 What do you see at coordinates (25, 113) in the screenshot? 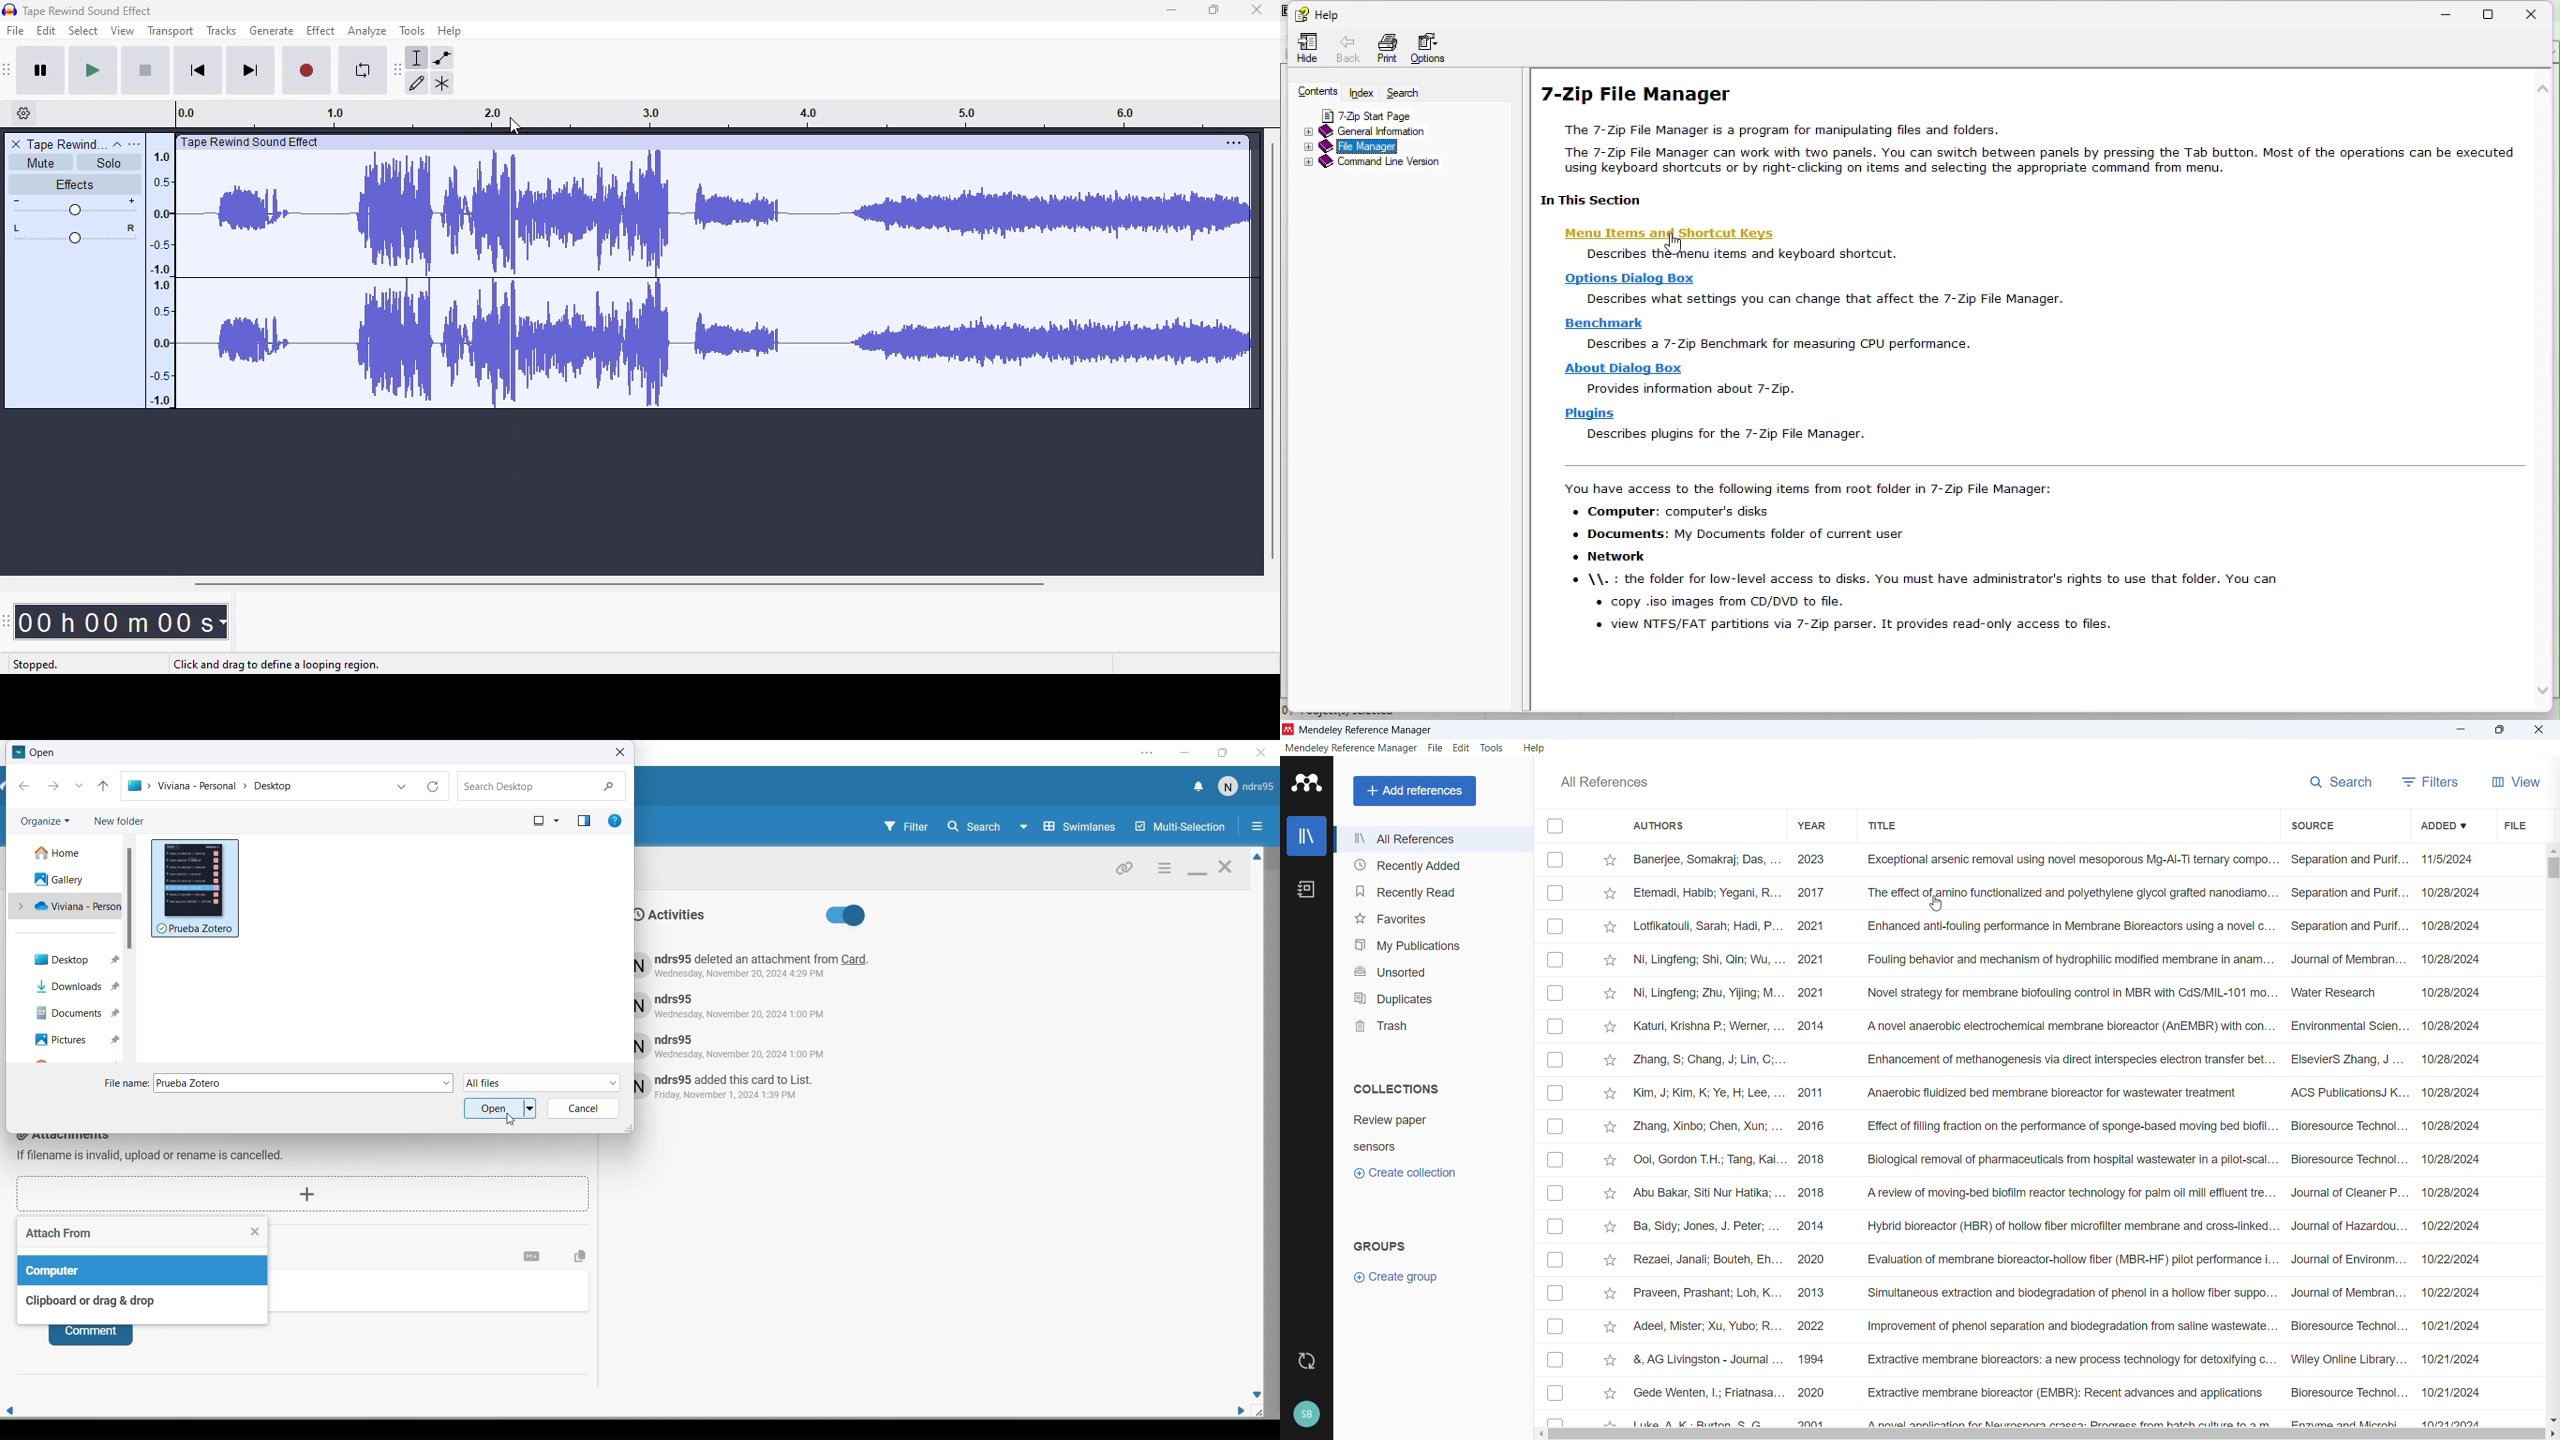
I see `timeline options` at bounding box center [25, 113].